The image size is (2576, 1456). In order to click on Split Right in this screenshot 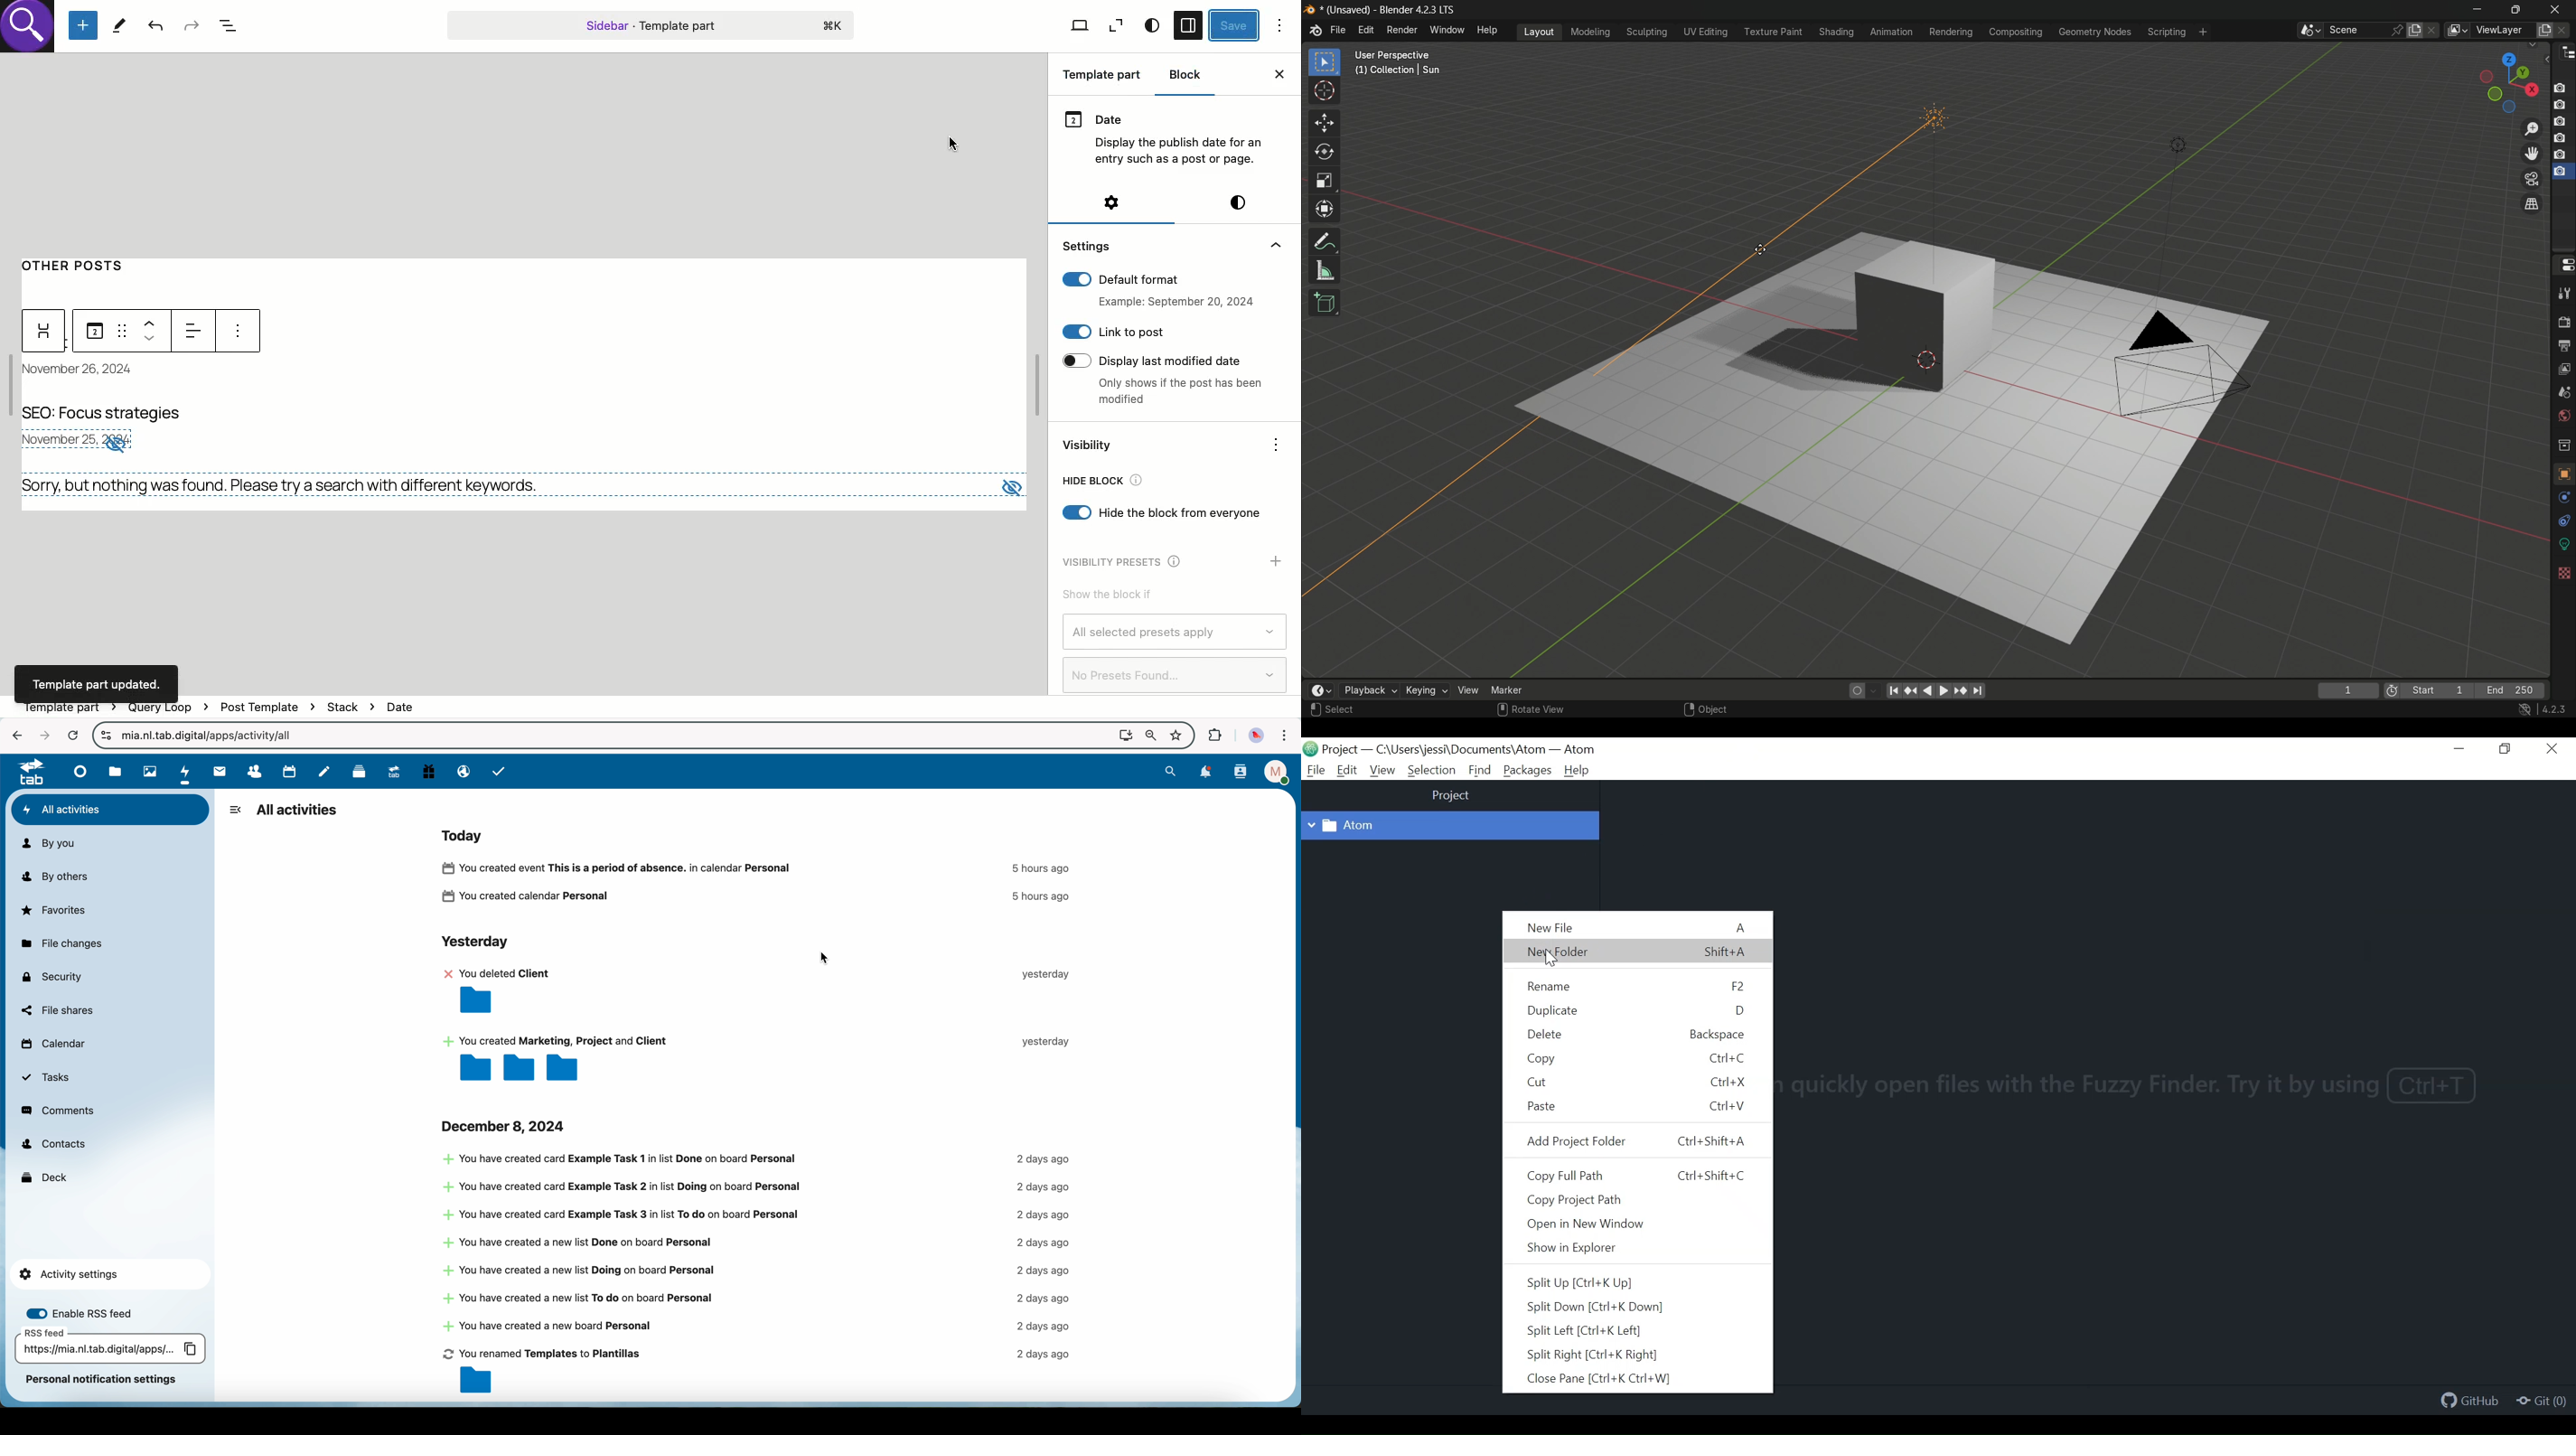, I will do `click(1591, 1355)`.